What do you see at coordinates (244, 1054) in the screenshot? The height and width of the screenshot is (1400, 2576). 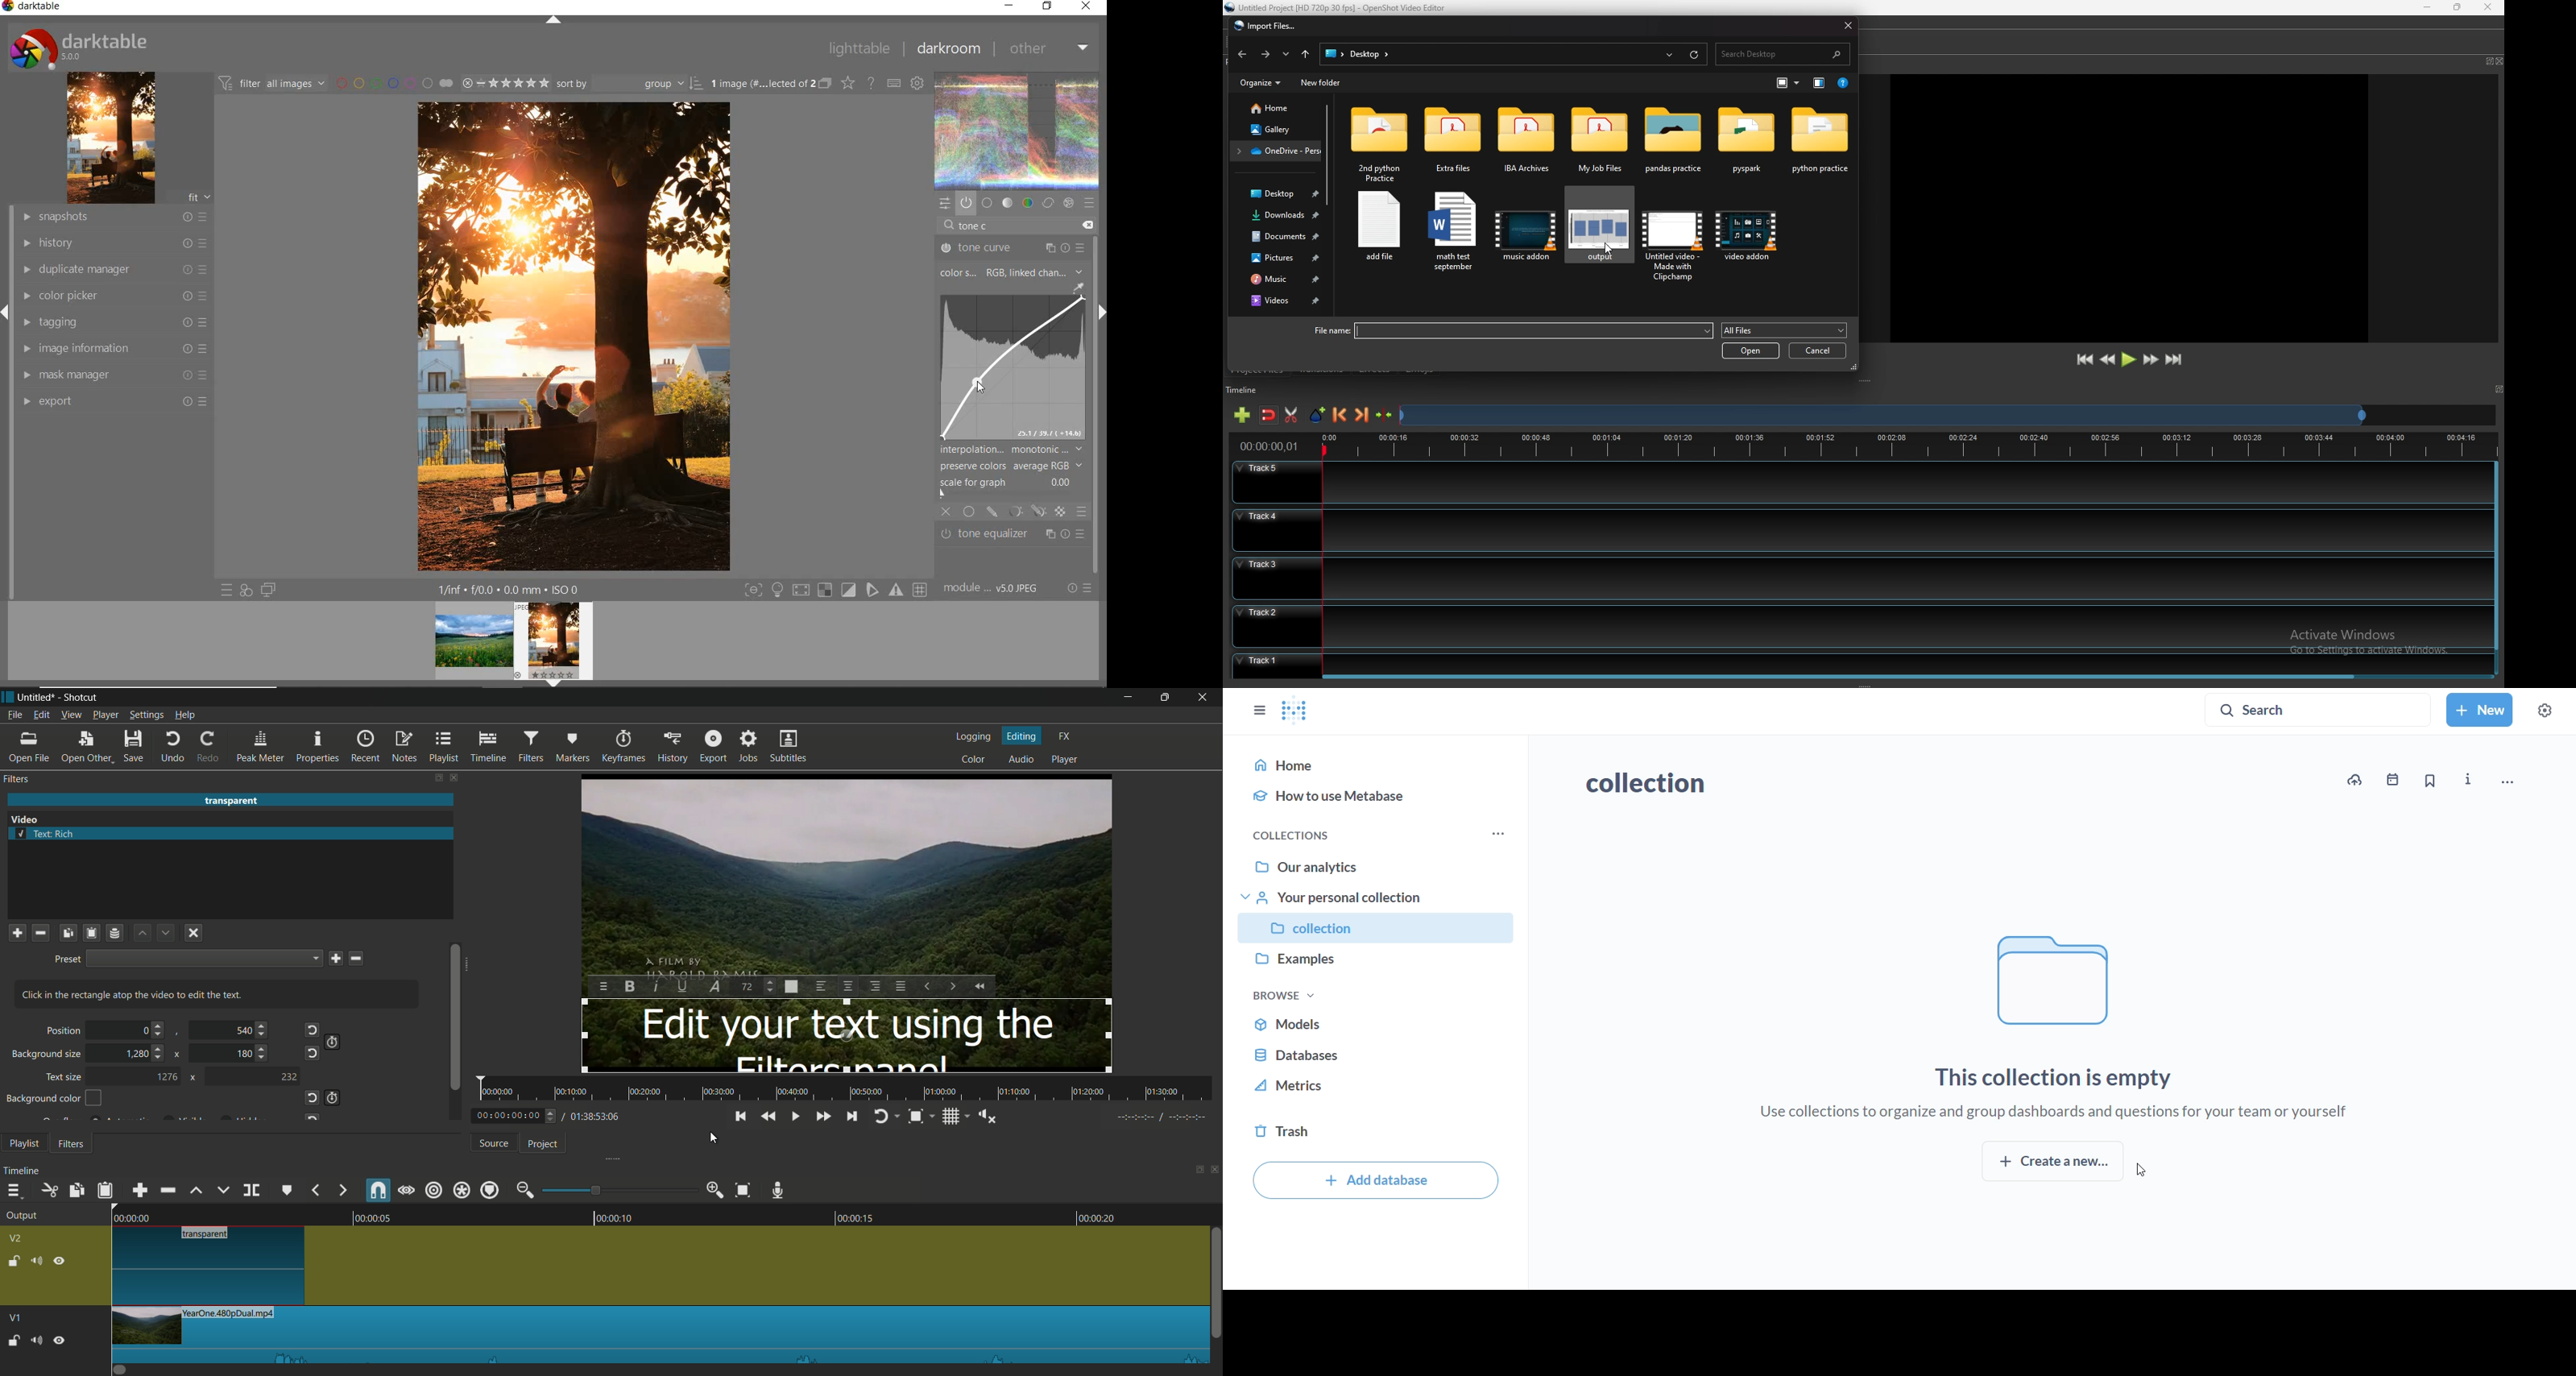 I see `180` at bounding box center [244, 1054].